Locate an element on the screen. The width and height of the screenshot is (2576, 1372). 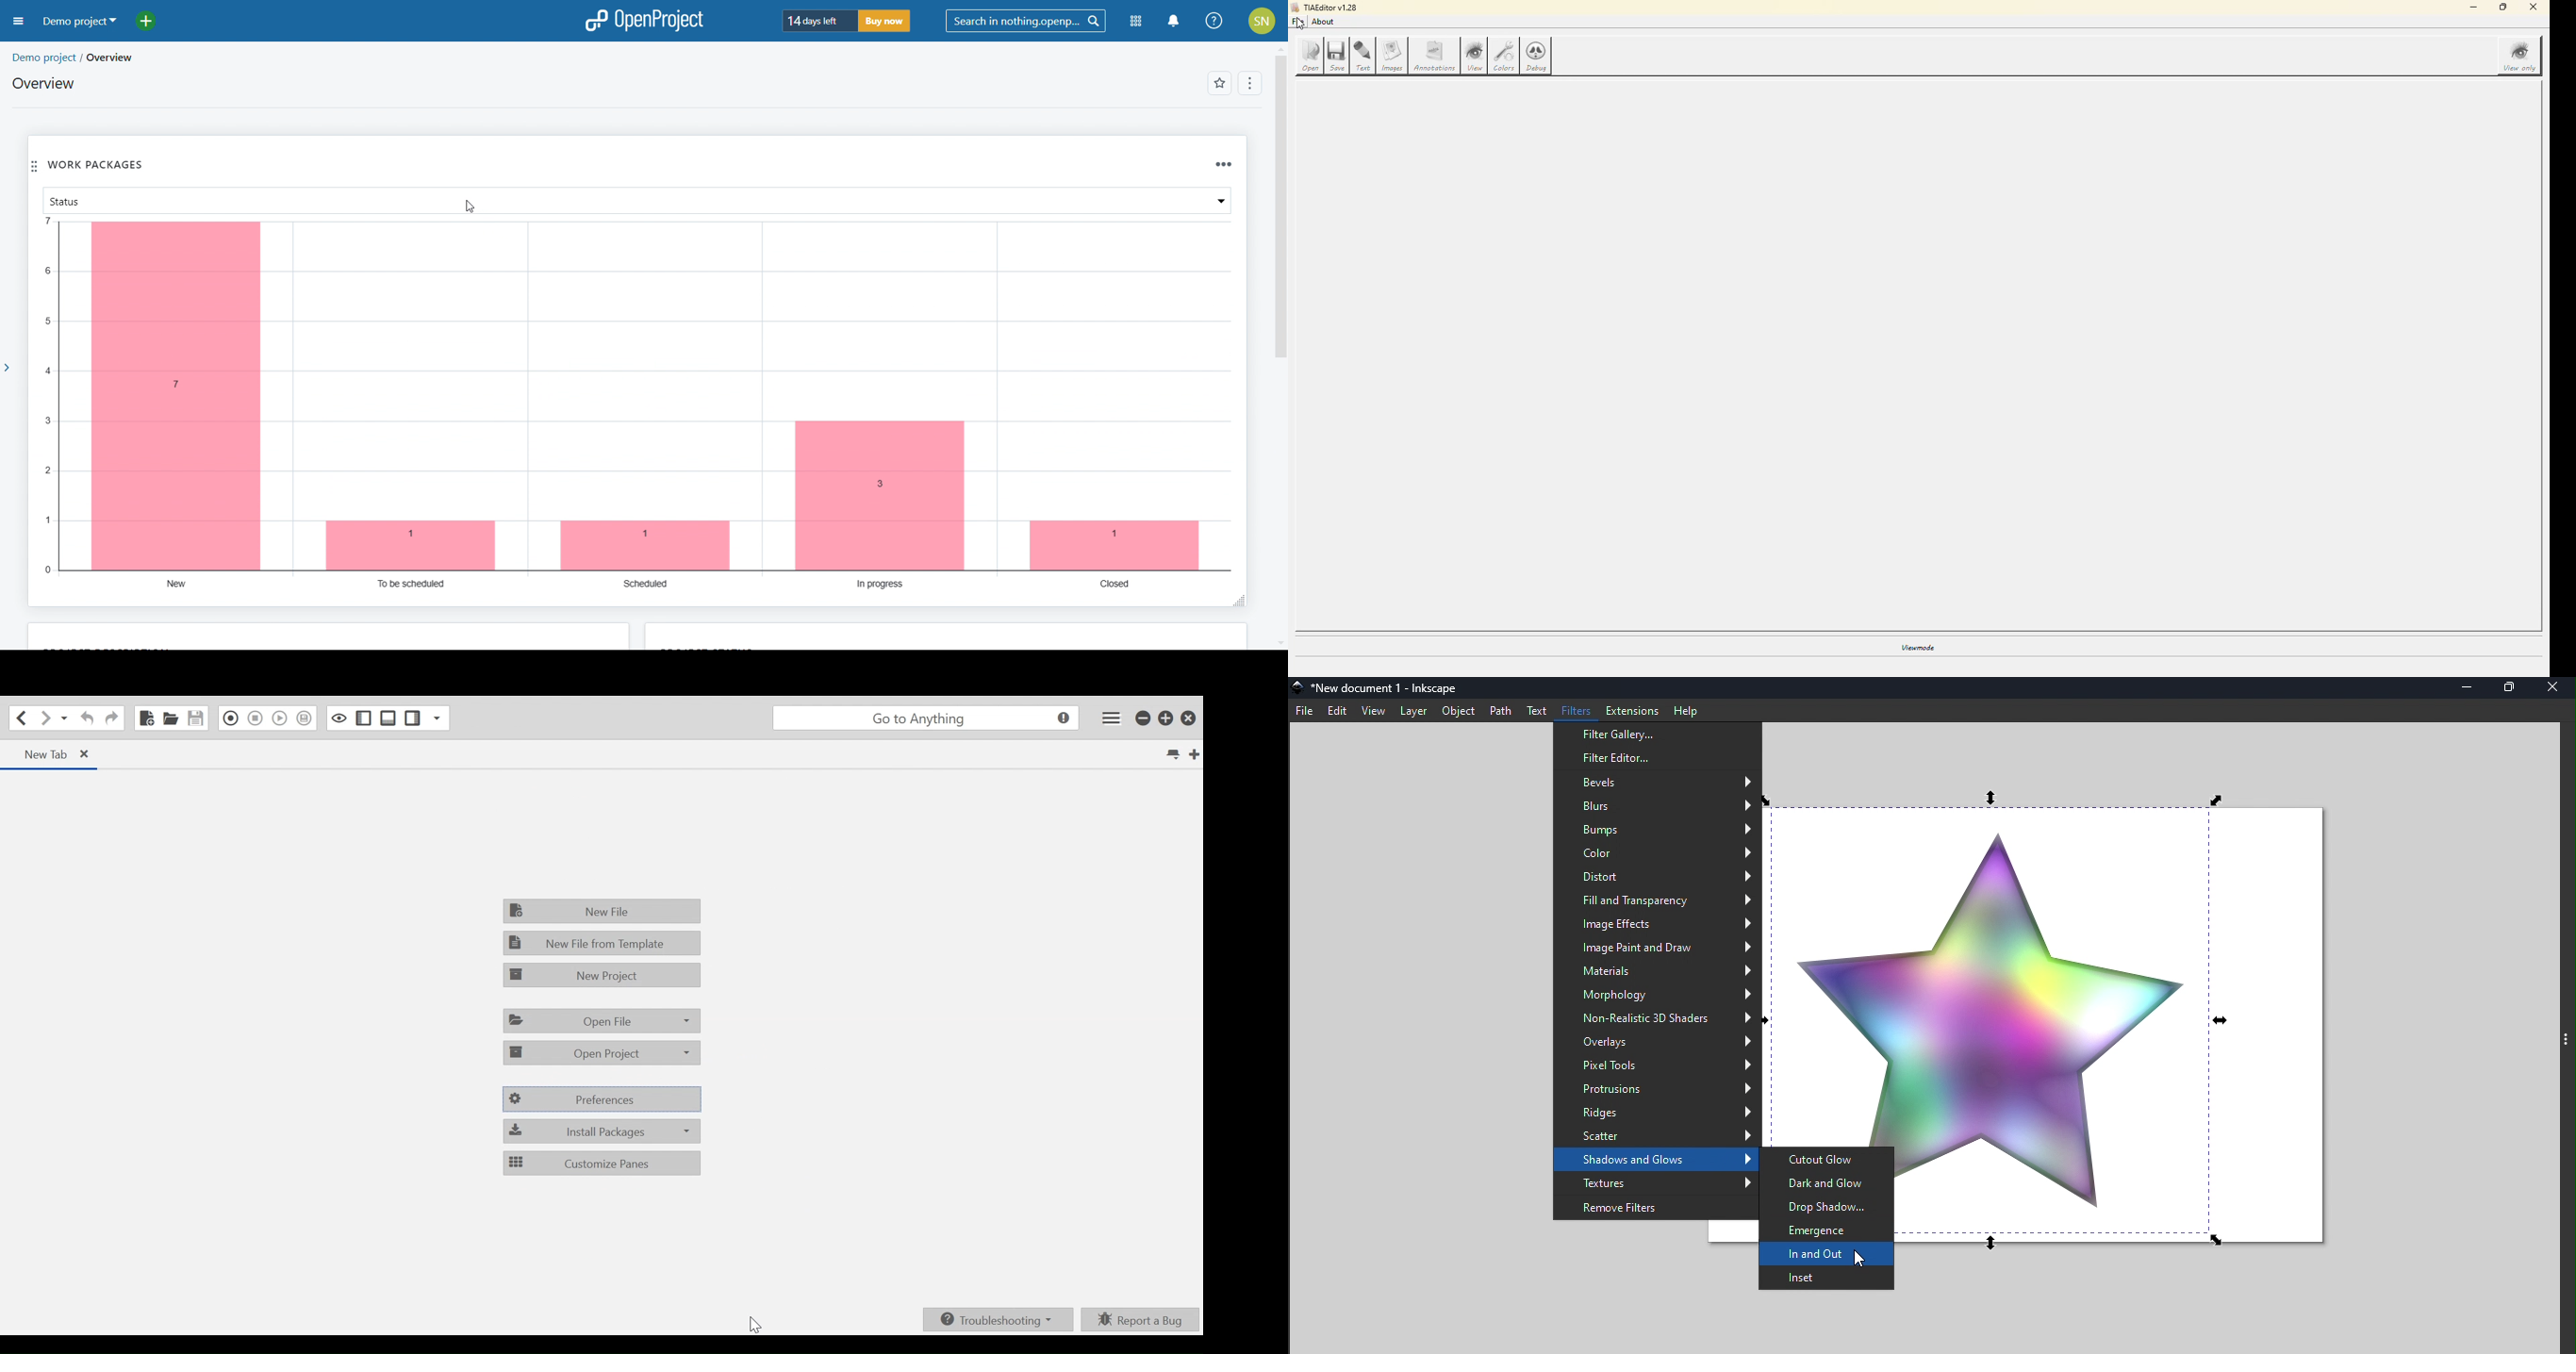
Non-realistic 3D shades is located at coordinates (1658, 1017).